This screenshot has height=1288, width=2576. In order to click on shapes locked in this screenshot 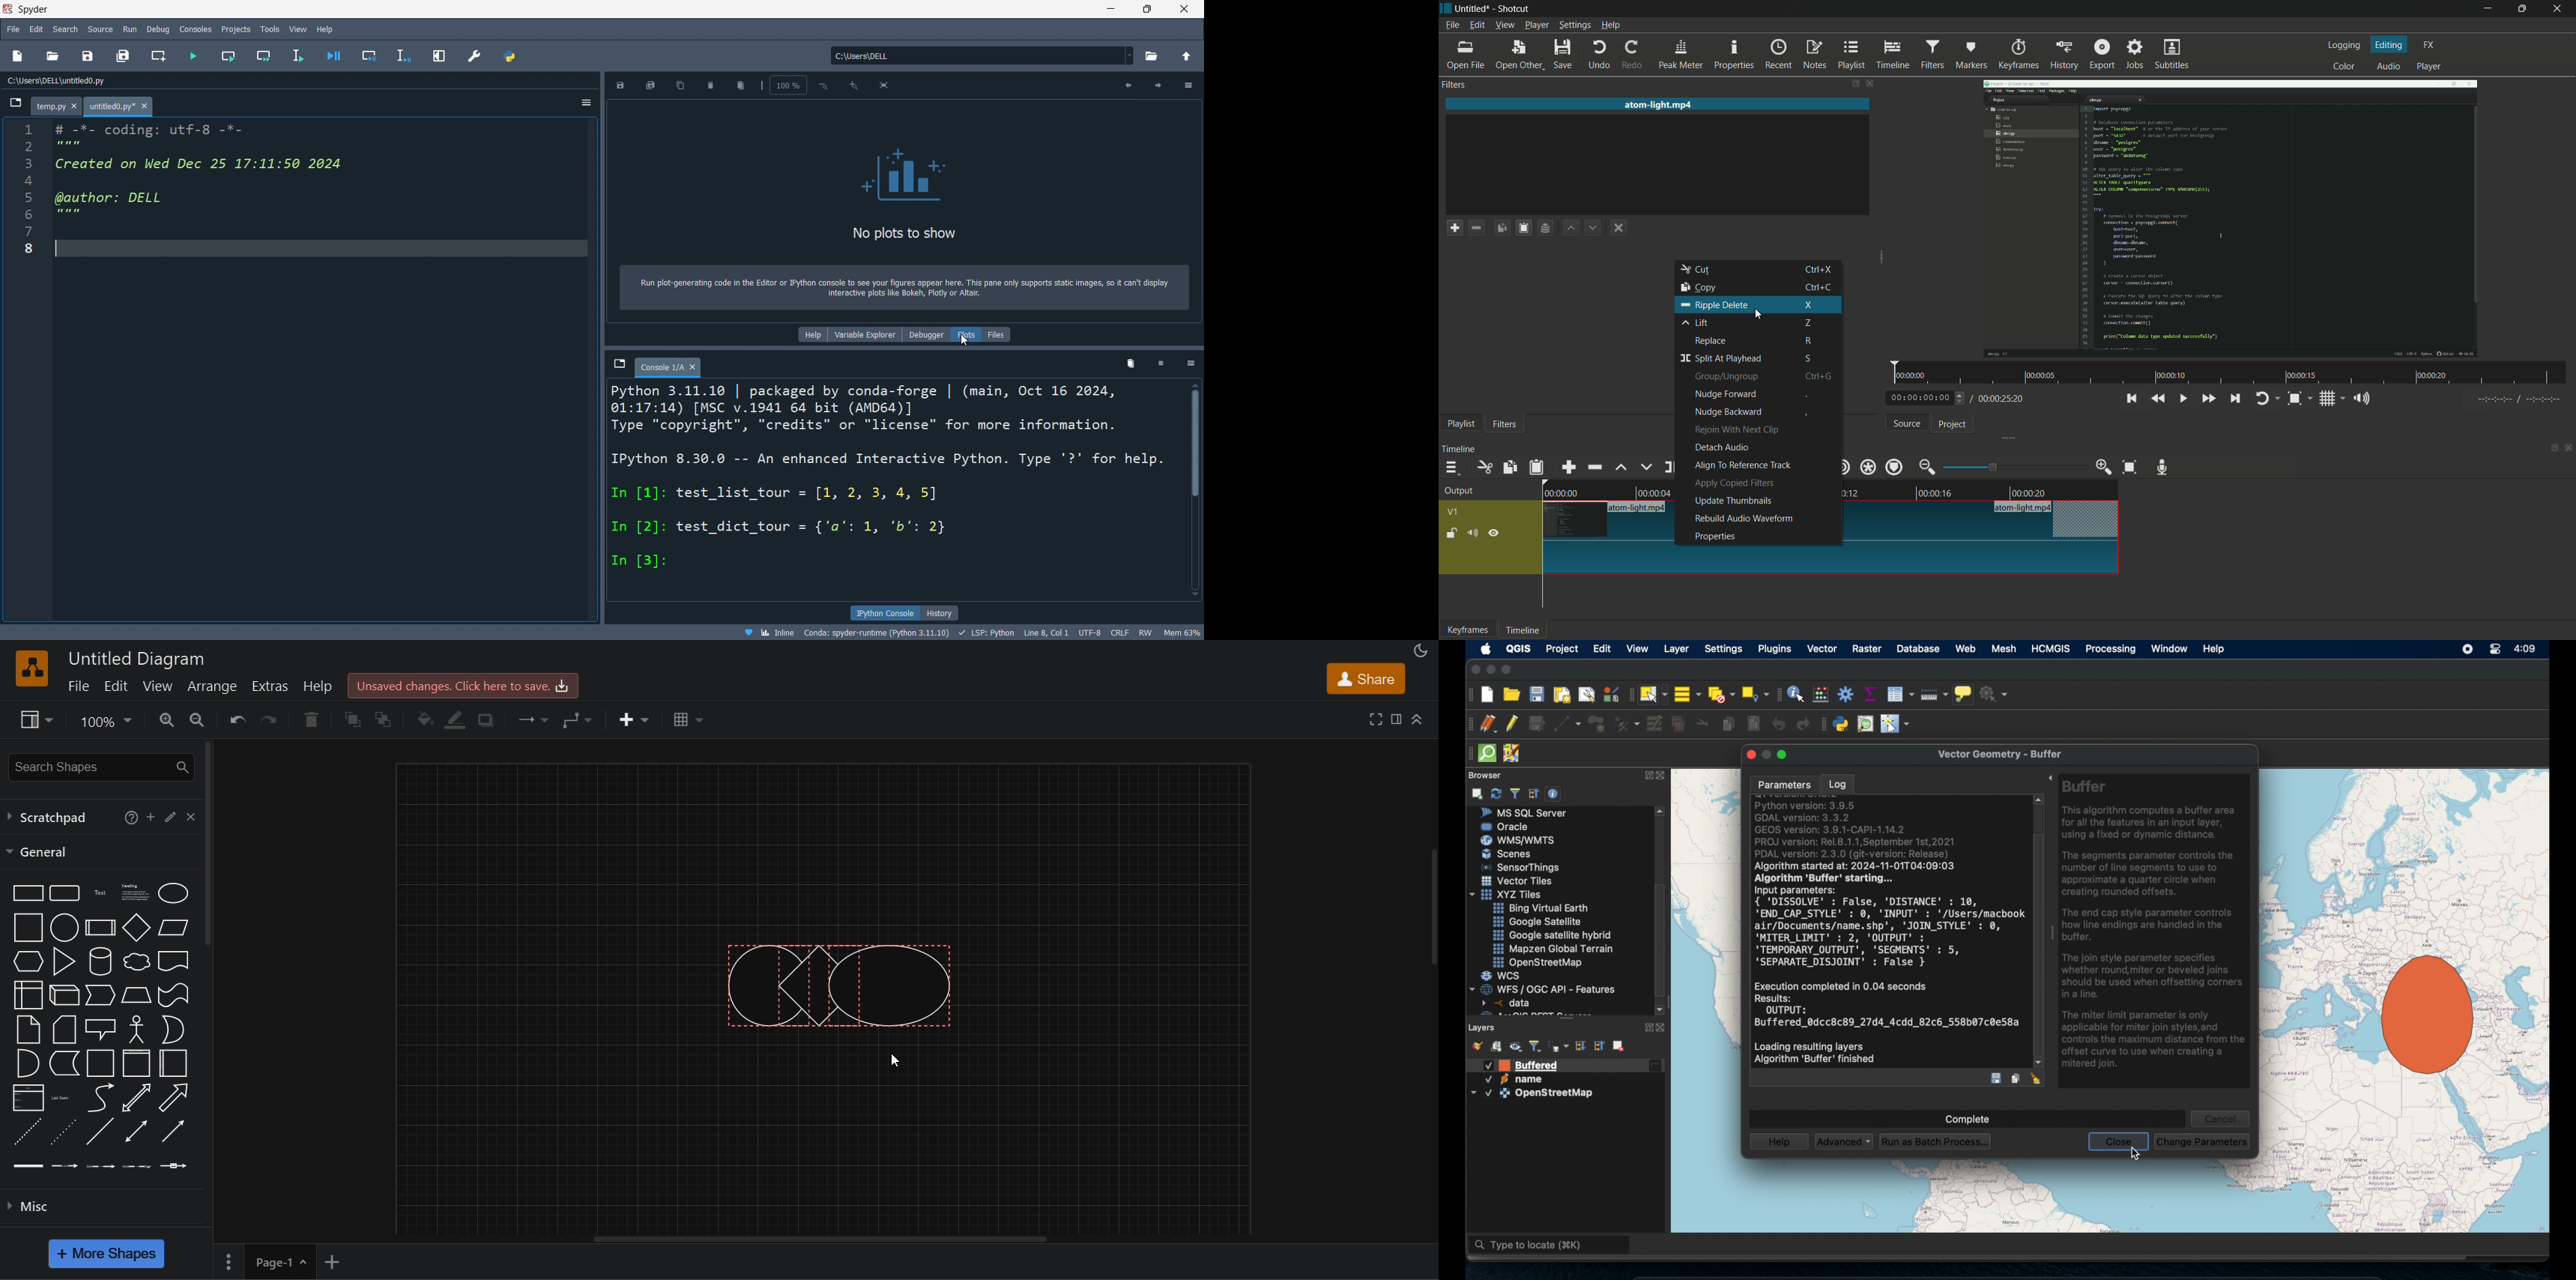, I will do `click(838, 983)`.